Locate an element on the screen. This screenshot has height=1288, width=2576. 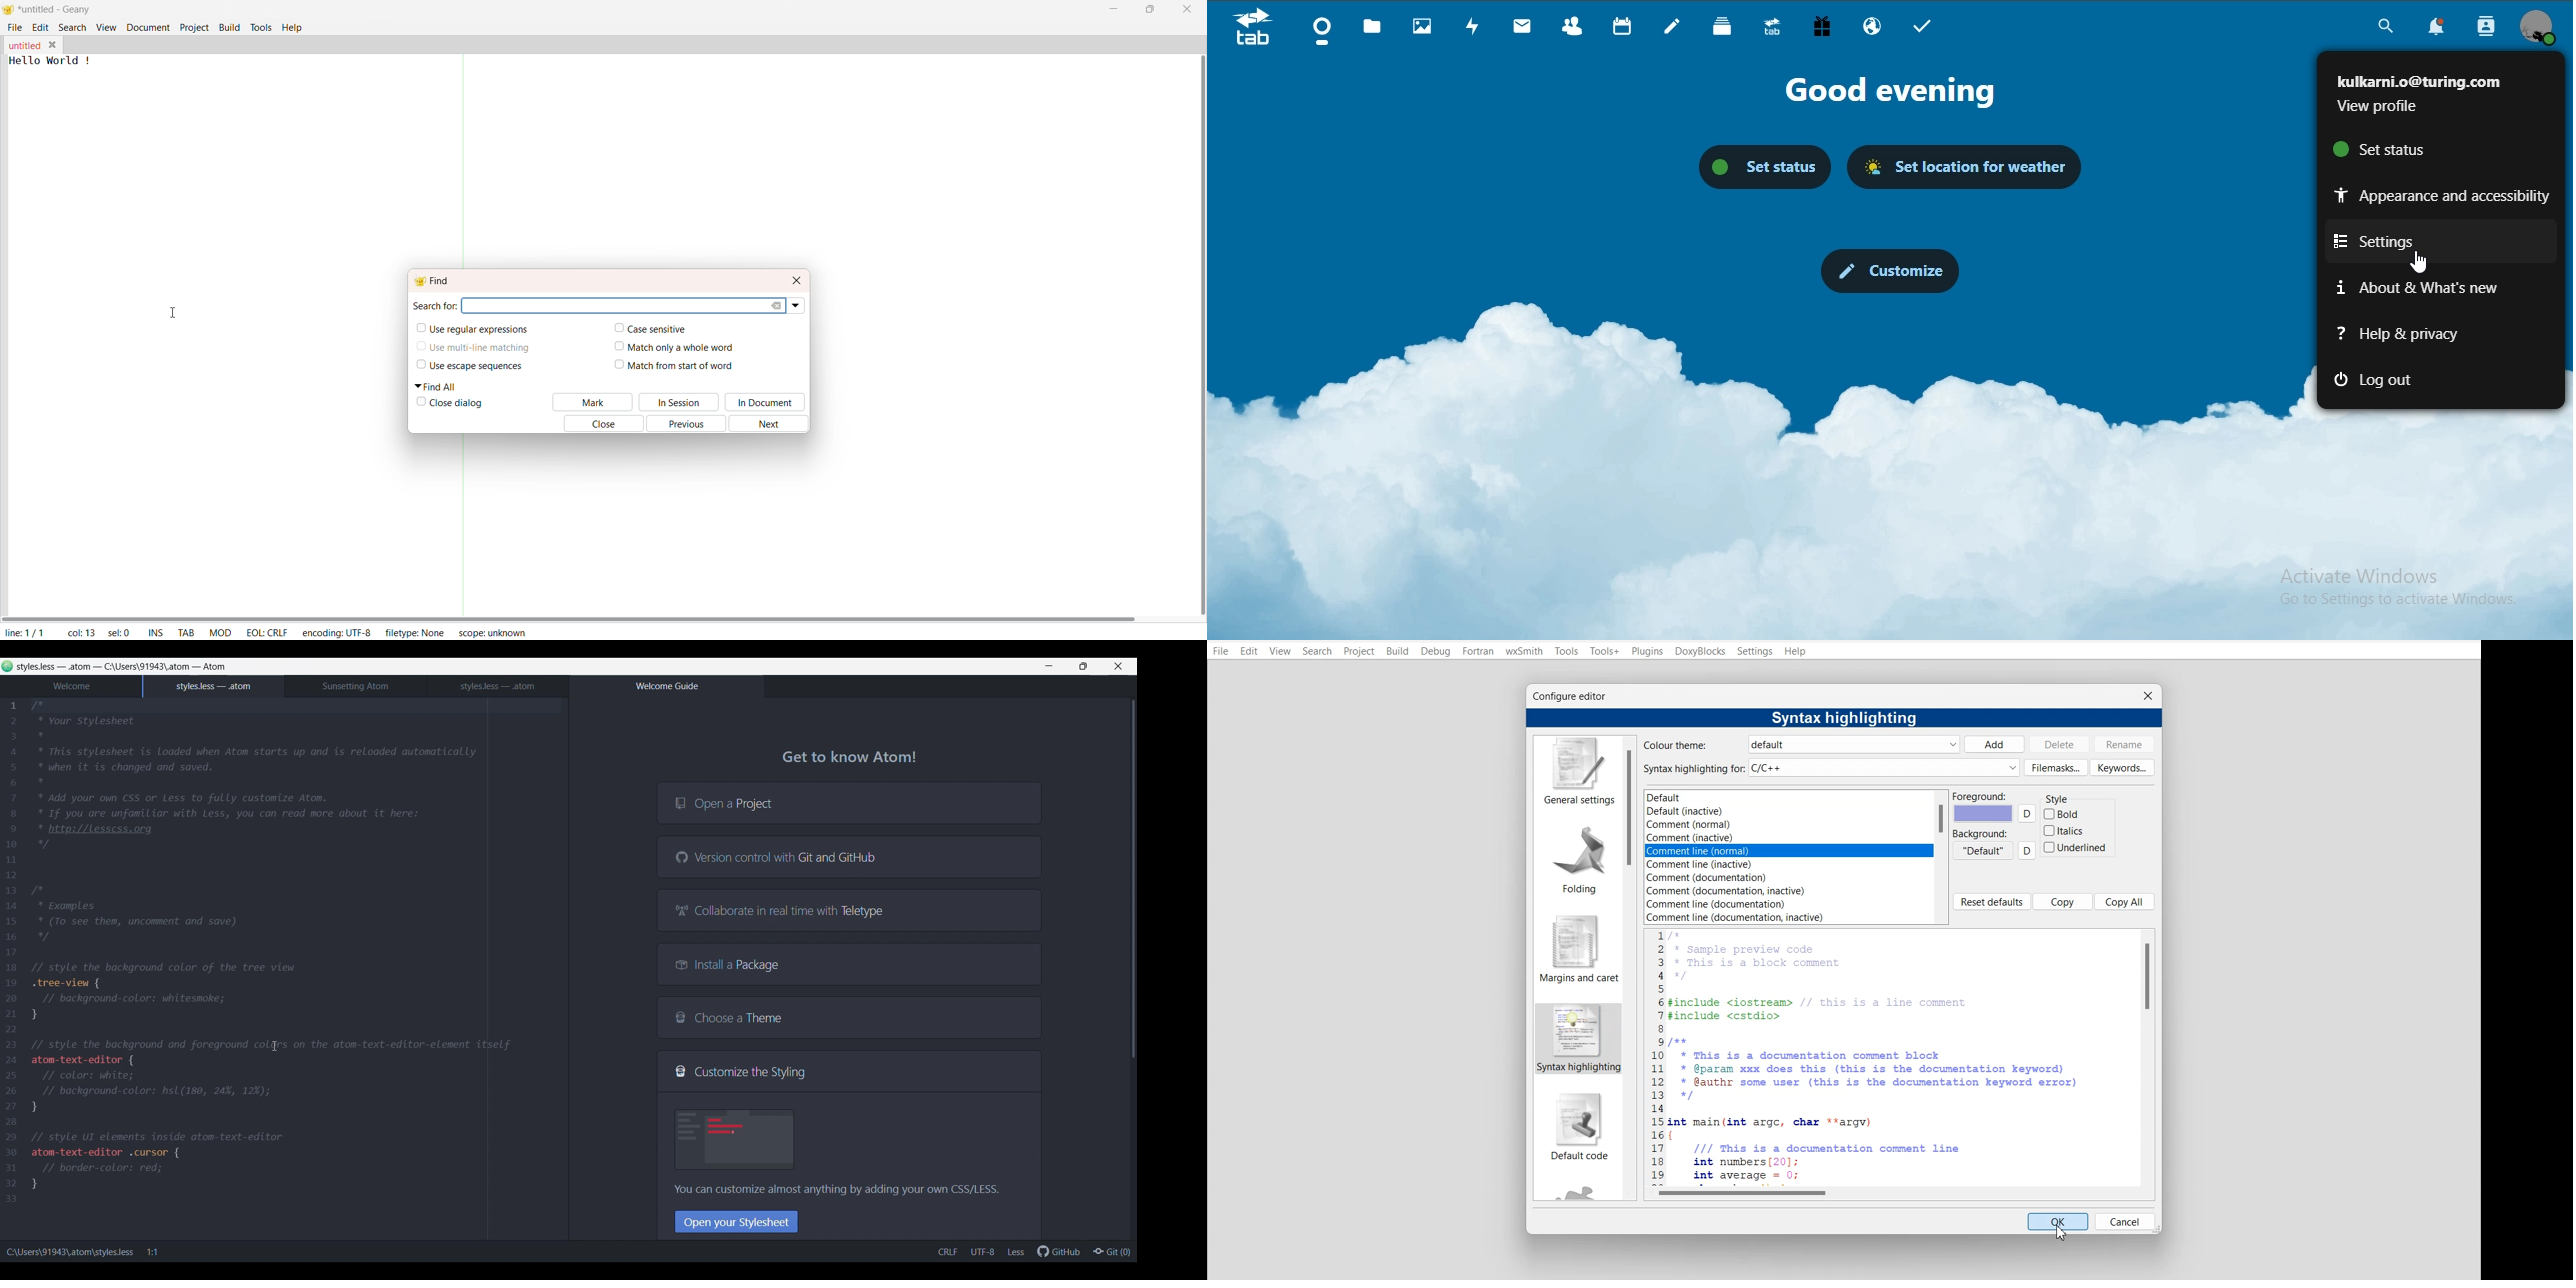
TAB is located at coordinates (184, 630).